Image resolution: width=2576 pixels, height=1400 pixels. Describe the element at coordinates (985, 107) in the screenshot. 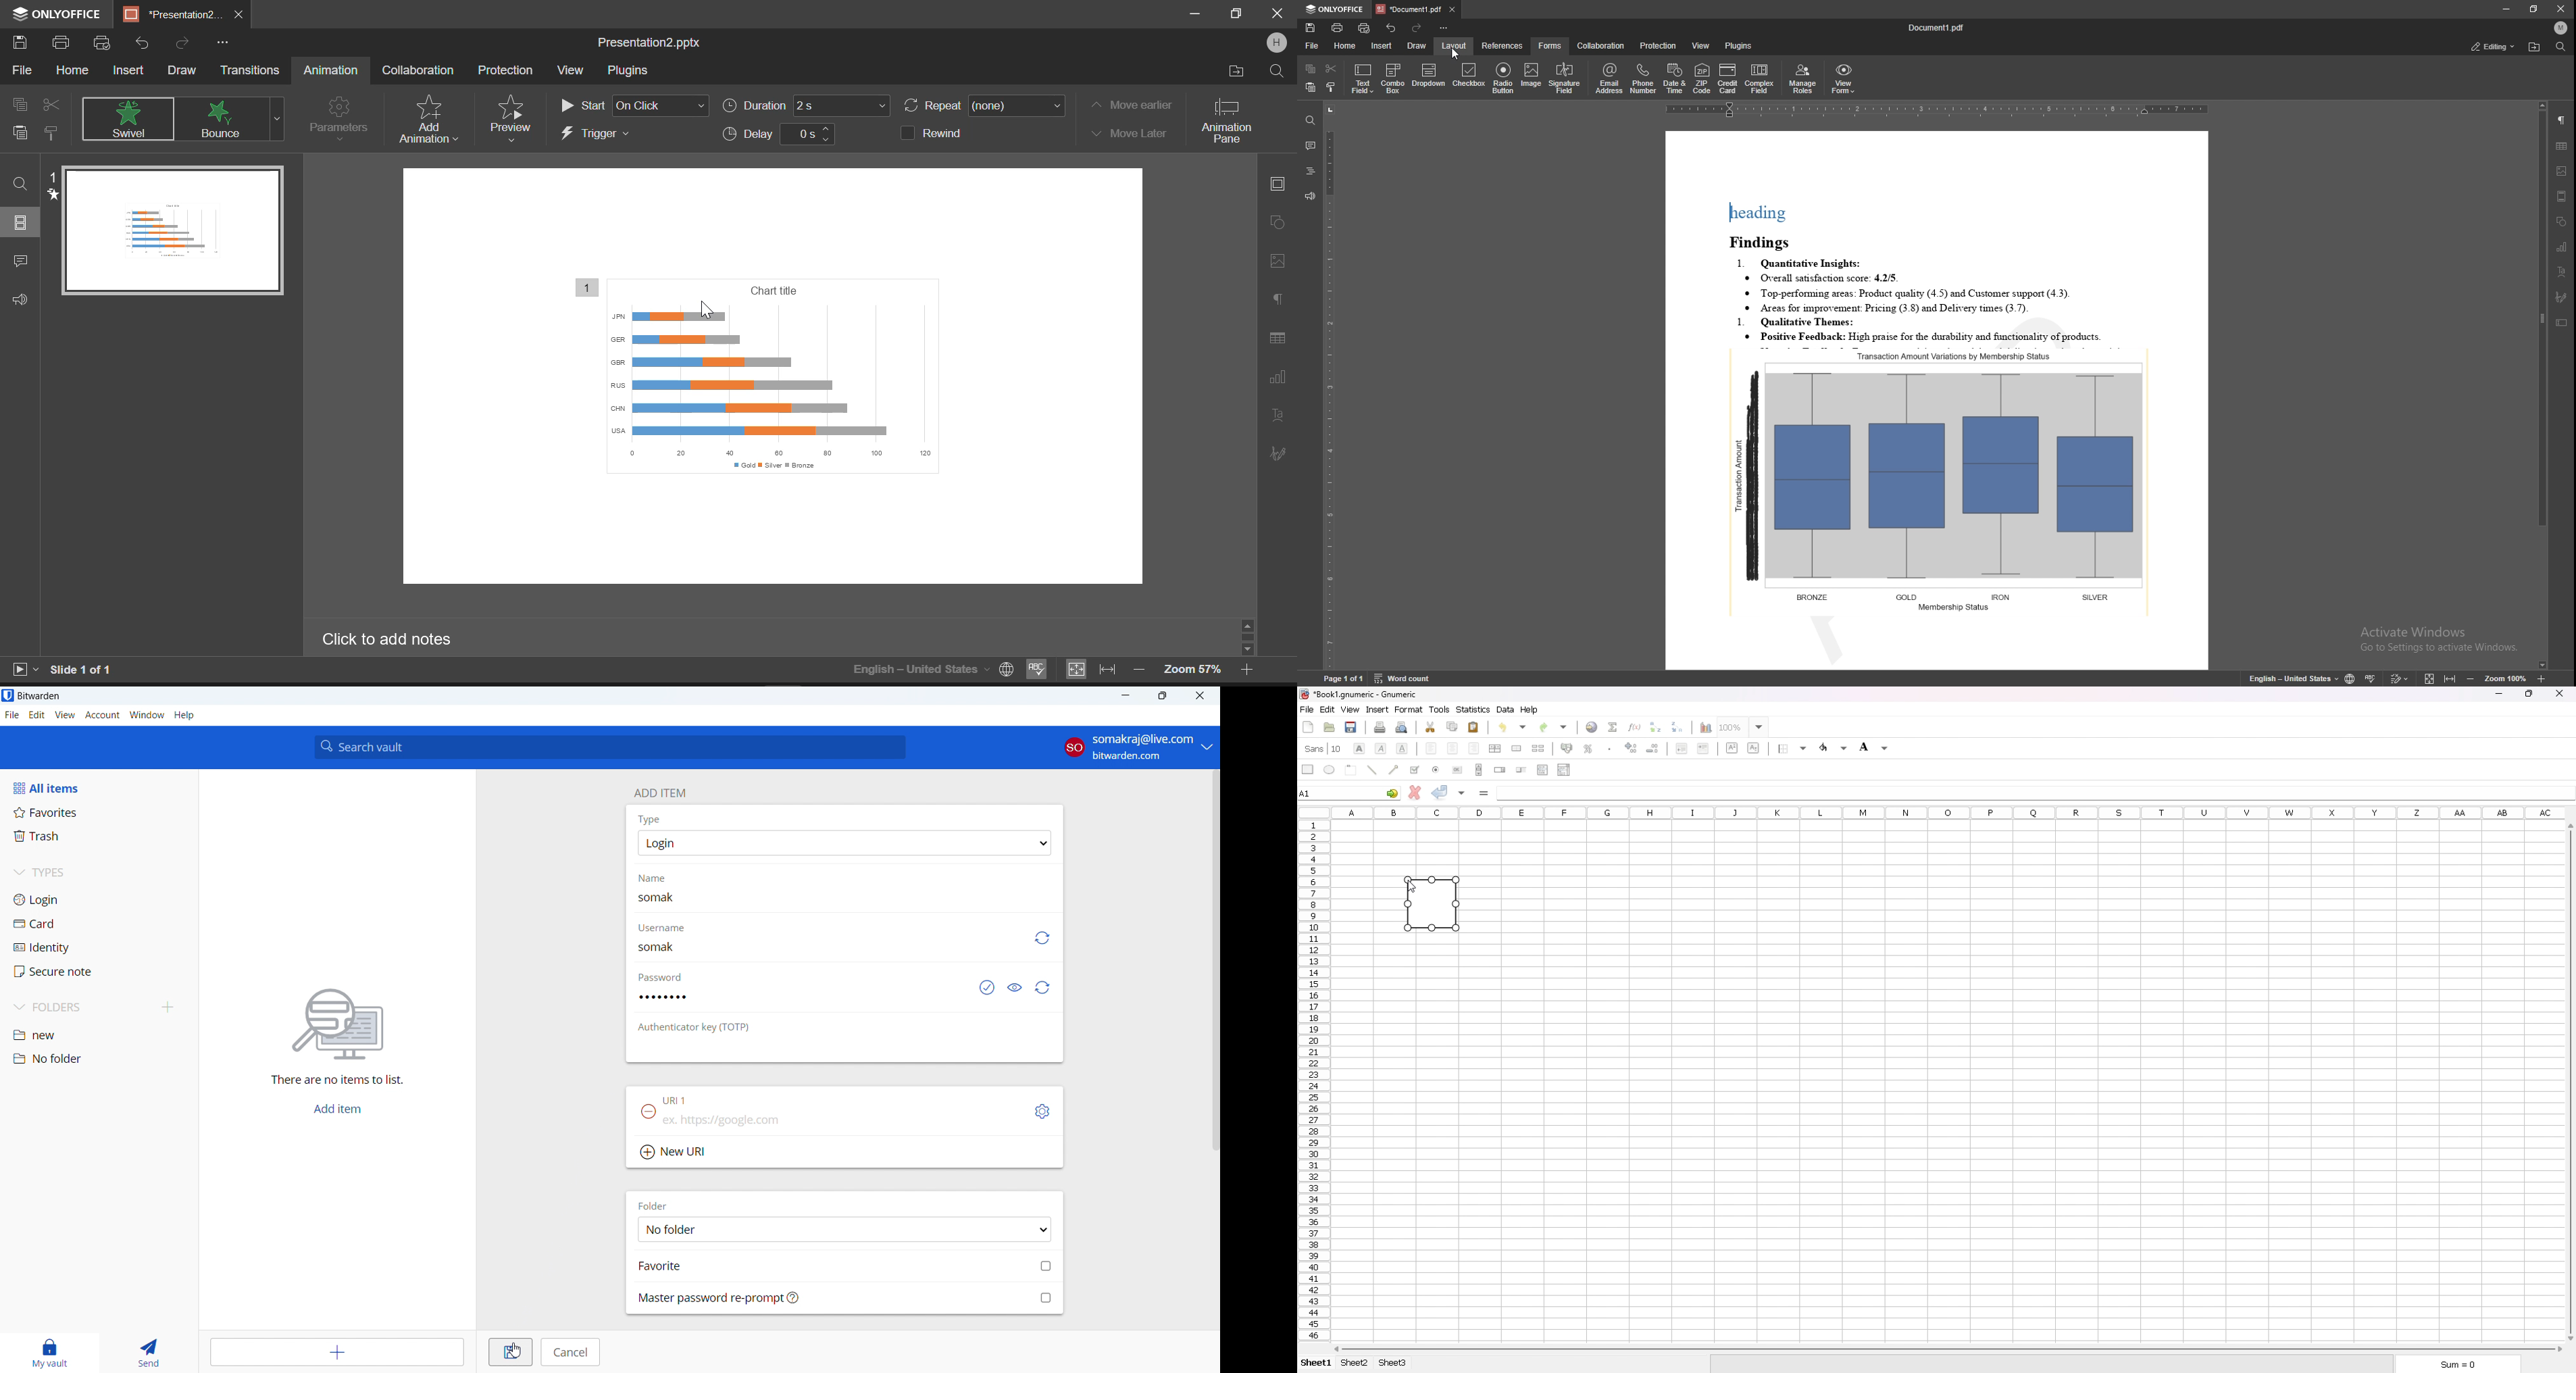

I see `Repeat` at that location.